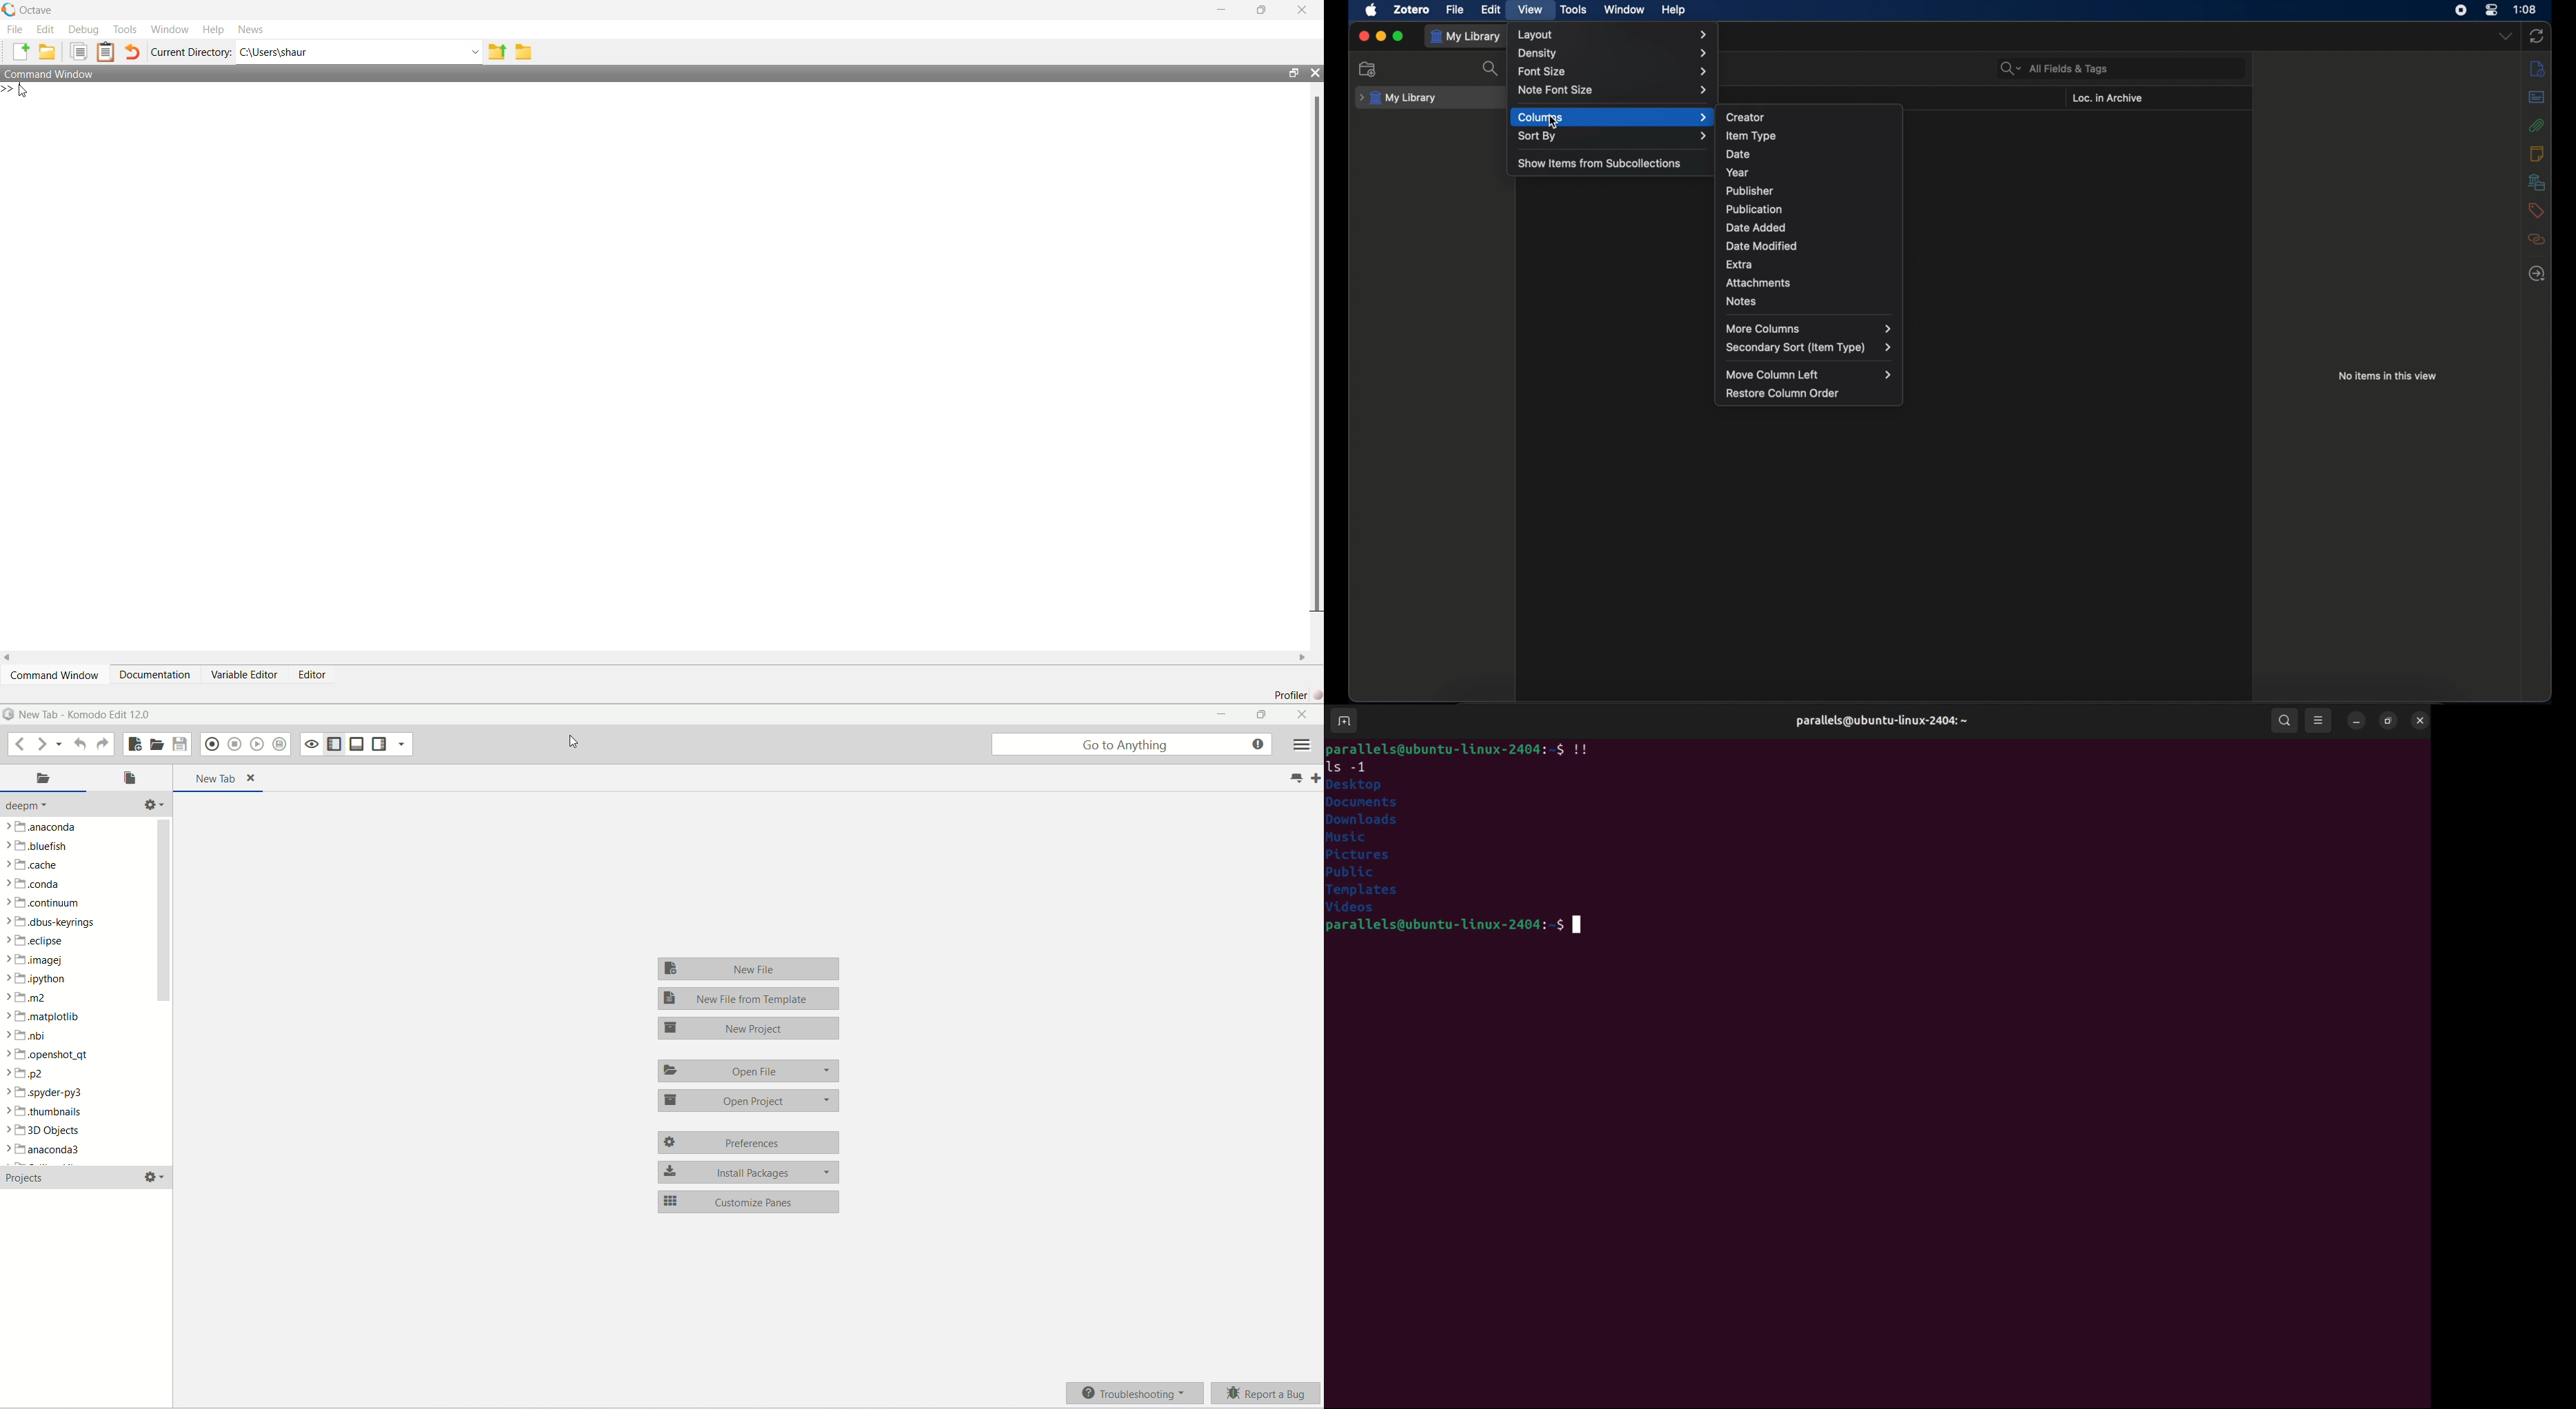  Describe the element at coordinates (524, 52) in the screenshot. I see `Folder` at that location.